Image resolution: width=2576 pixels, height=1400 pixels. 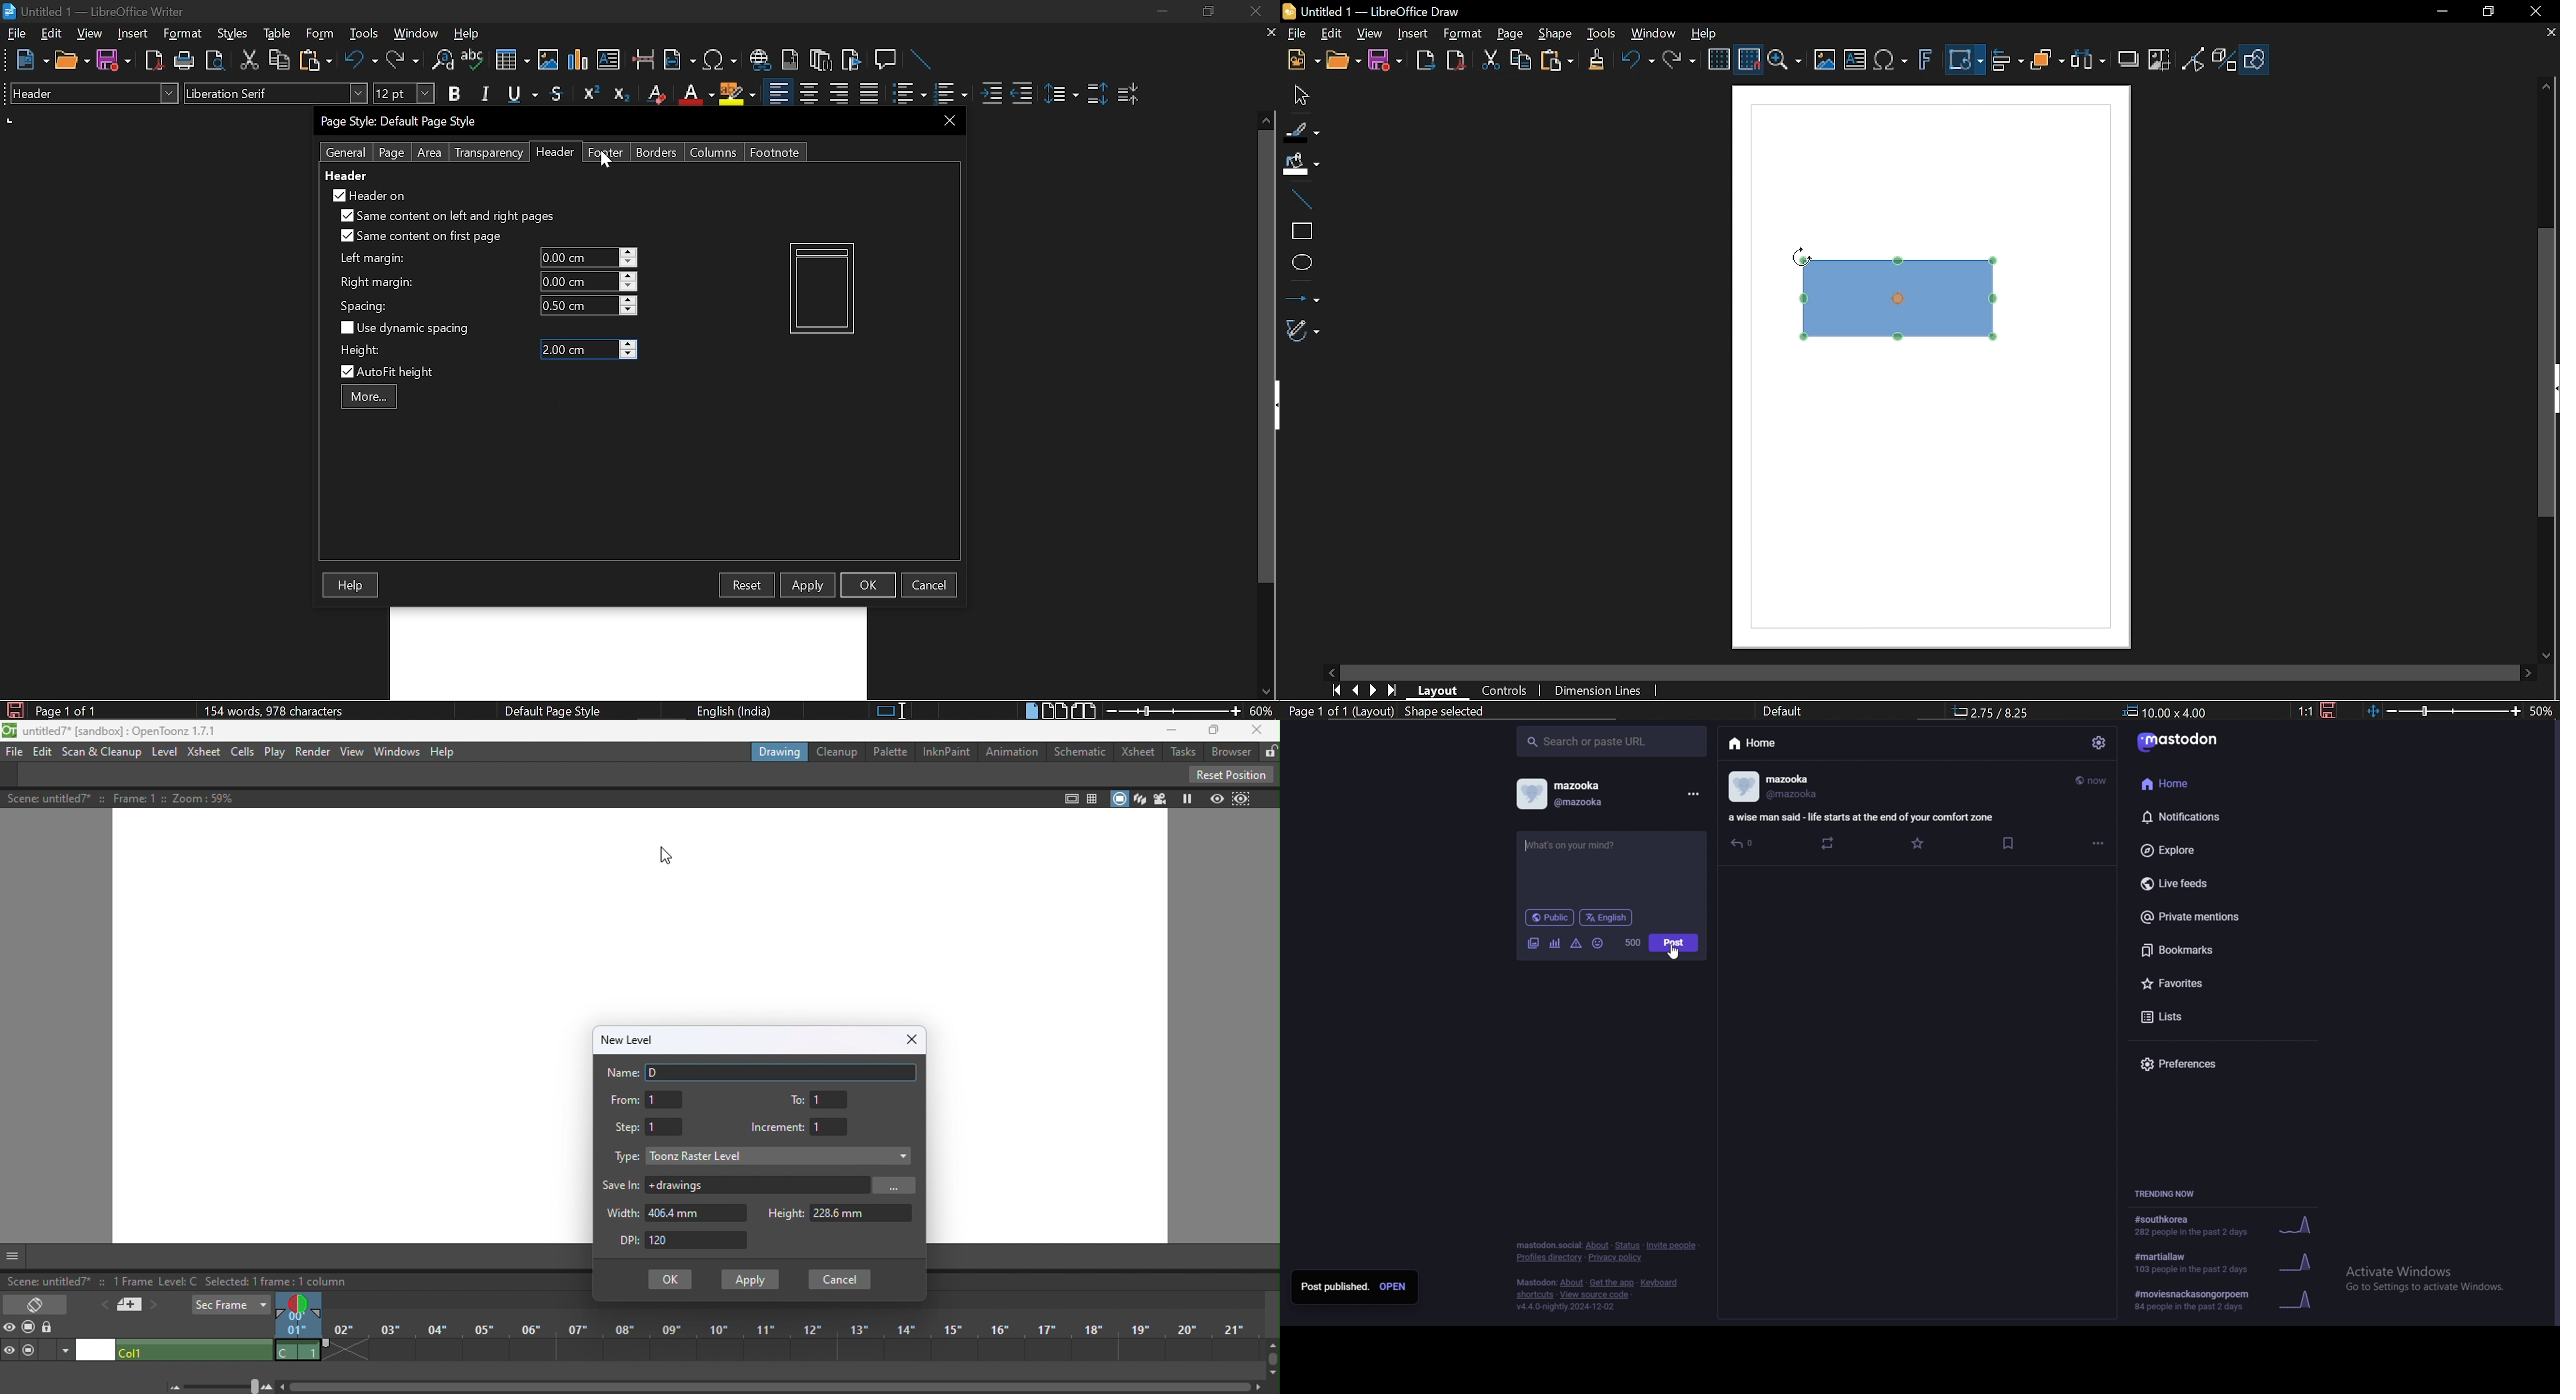 What do you see at coordinates (1371, 691) in the screenshot?
I see `MOve right` at bounding box center [1371, 691].